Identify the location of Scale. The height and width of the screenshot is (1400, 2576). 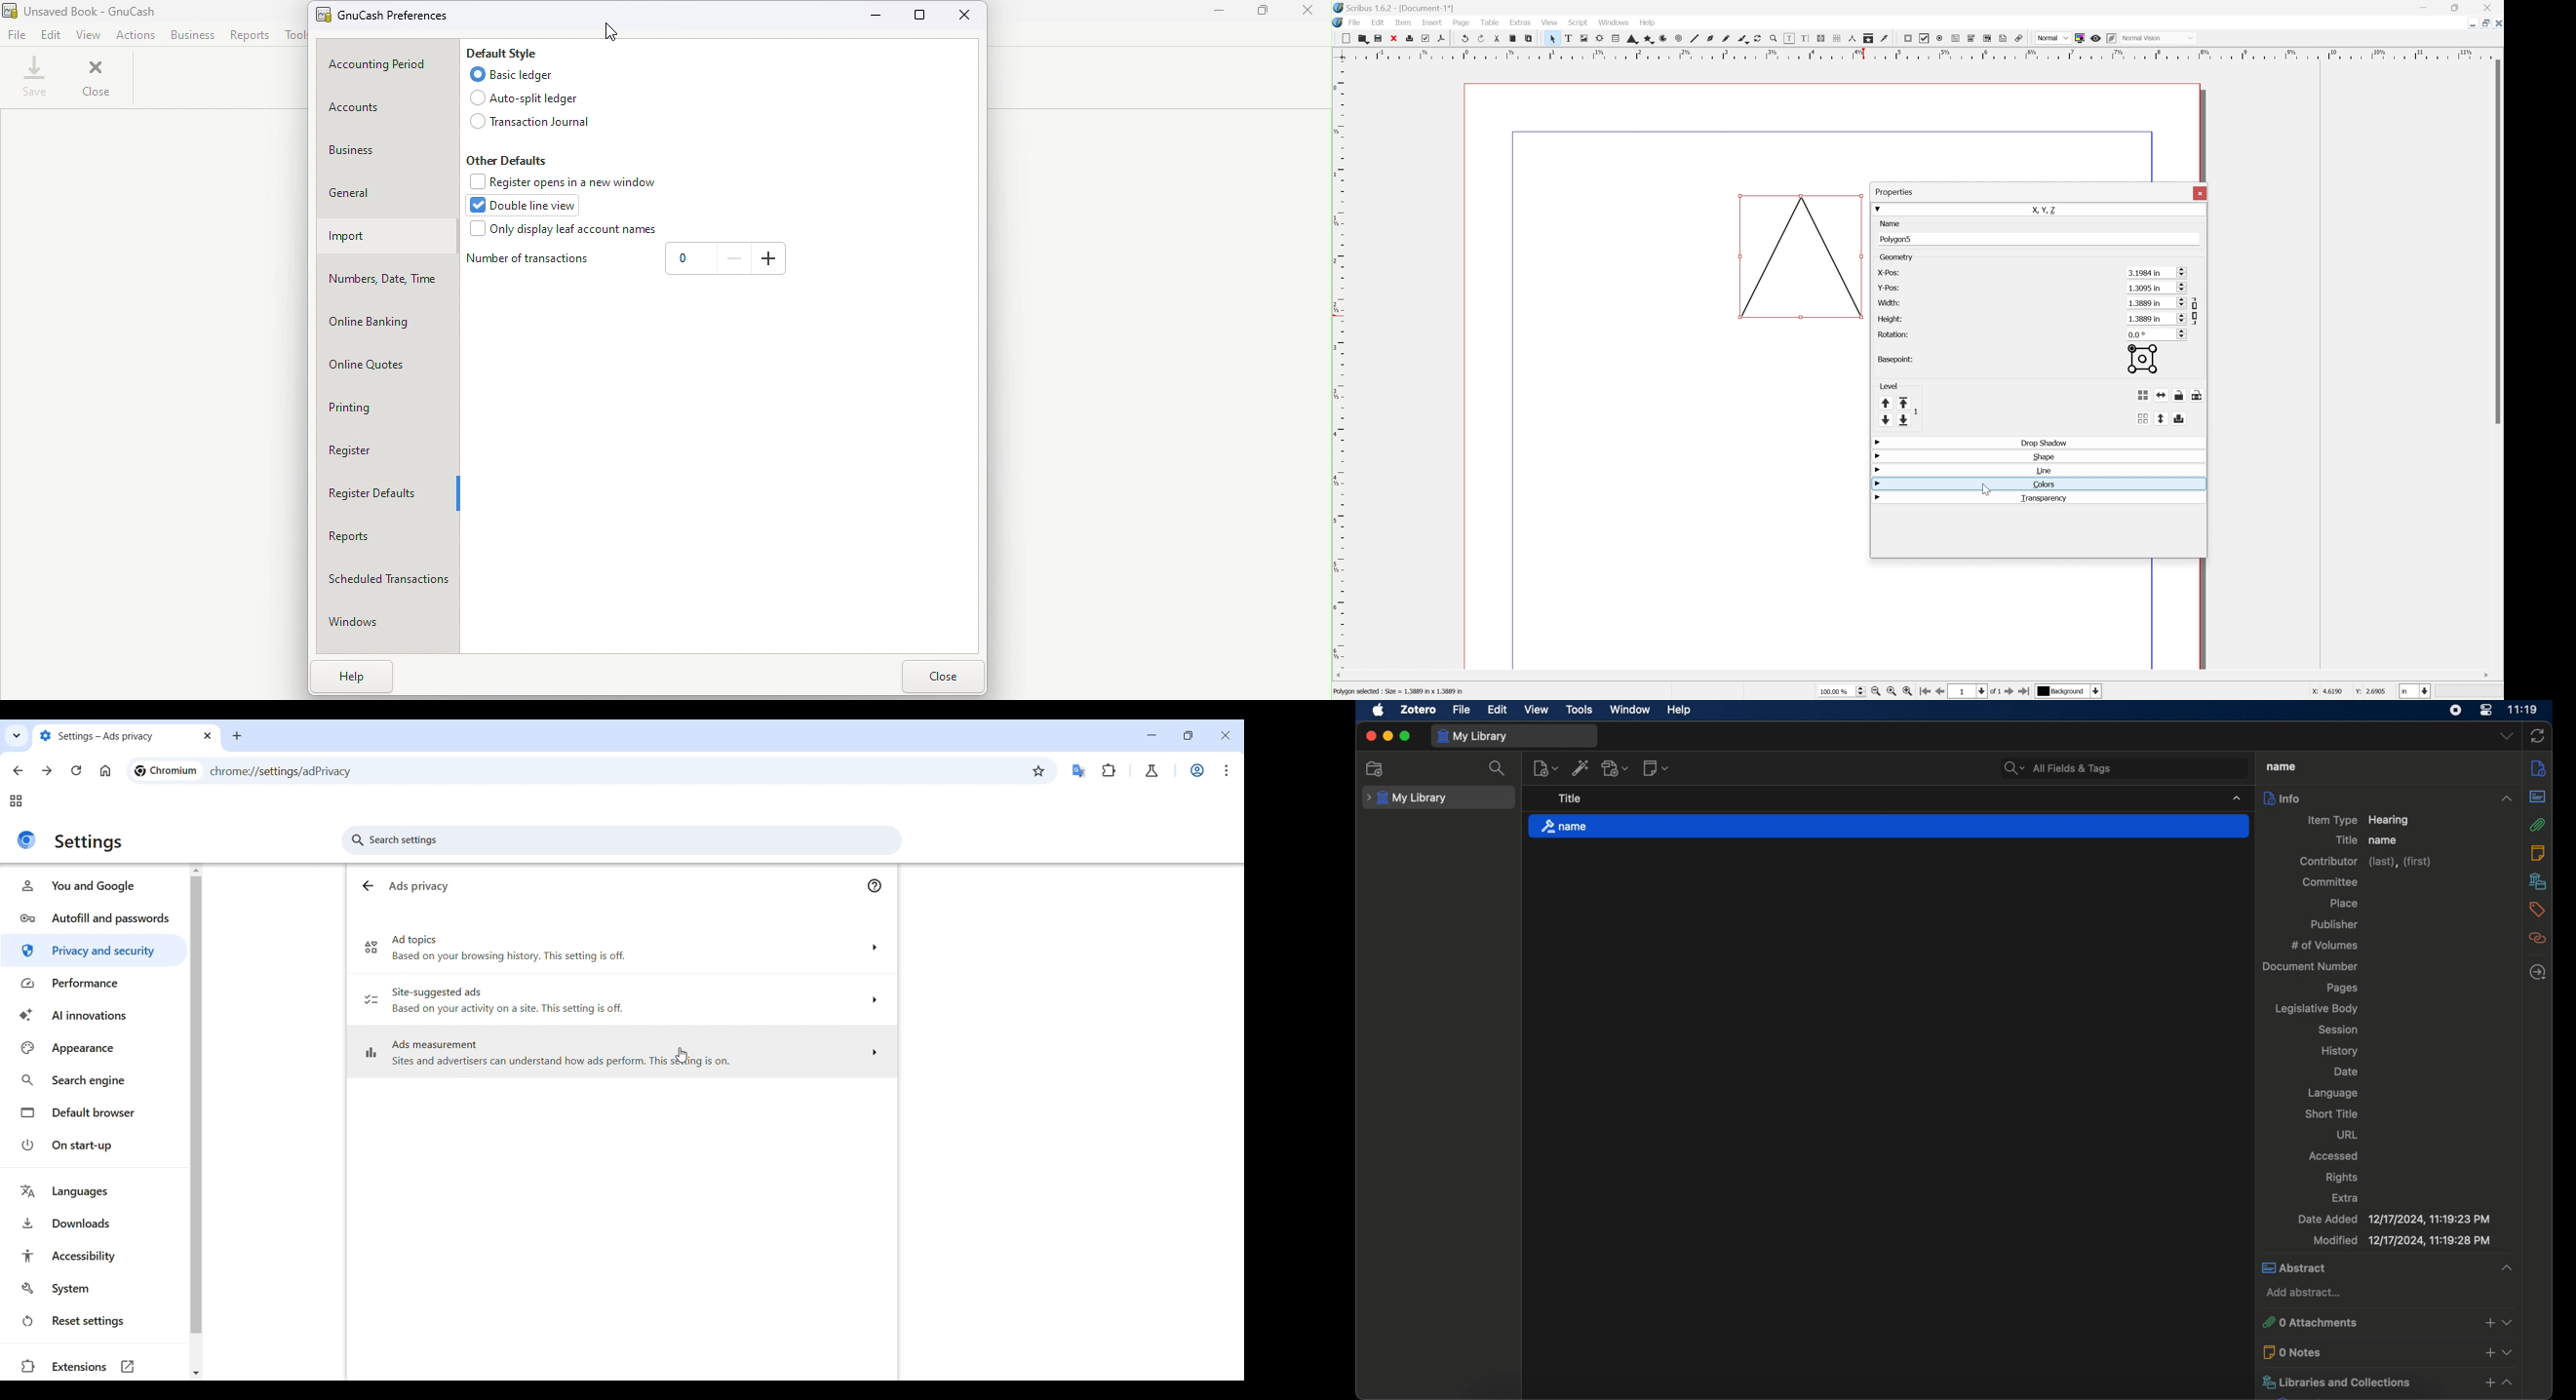
(1339, 366).